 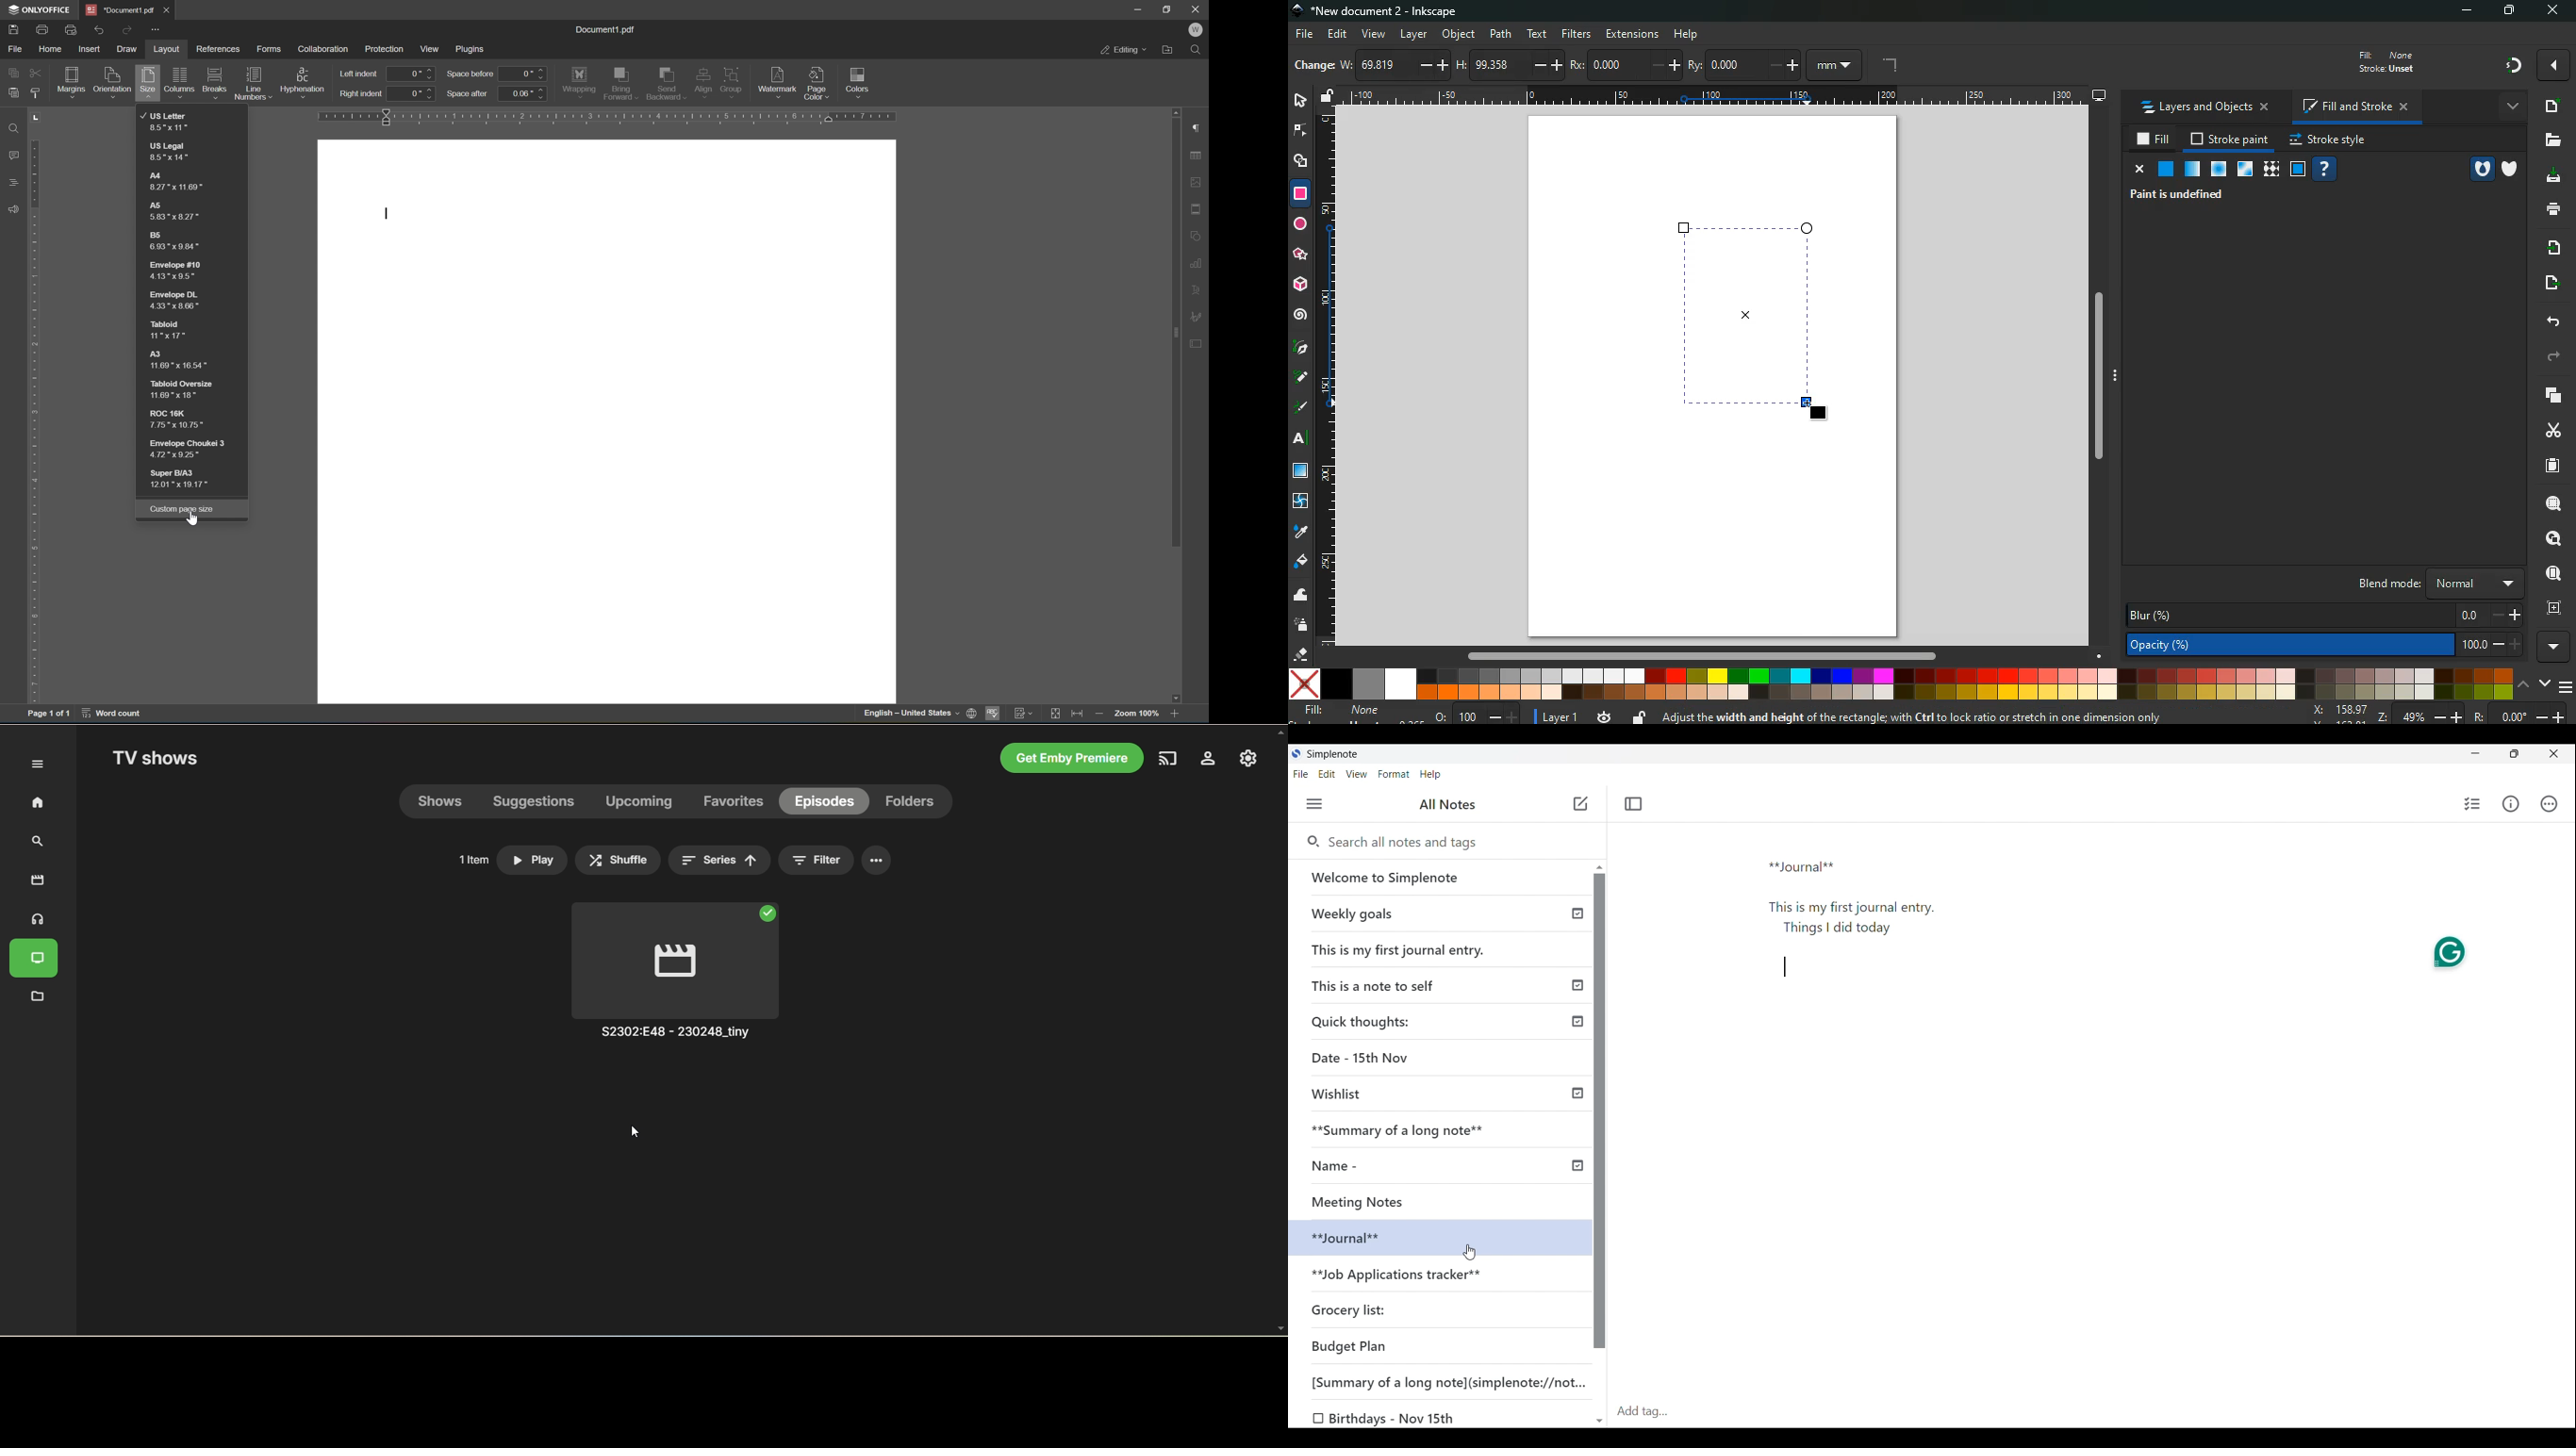 What do you see at coordinates (1860, 923) in the screenshot?
I see `Existing text in current note` at bounding box center [1860, 923].